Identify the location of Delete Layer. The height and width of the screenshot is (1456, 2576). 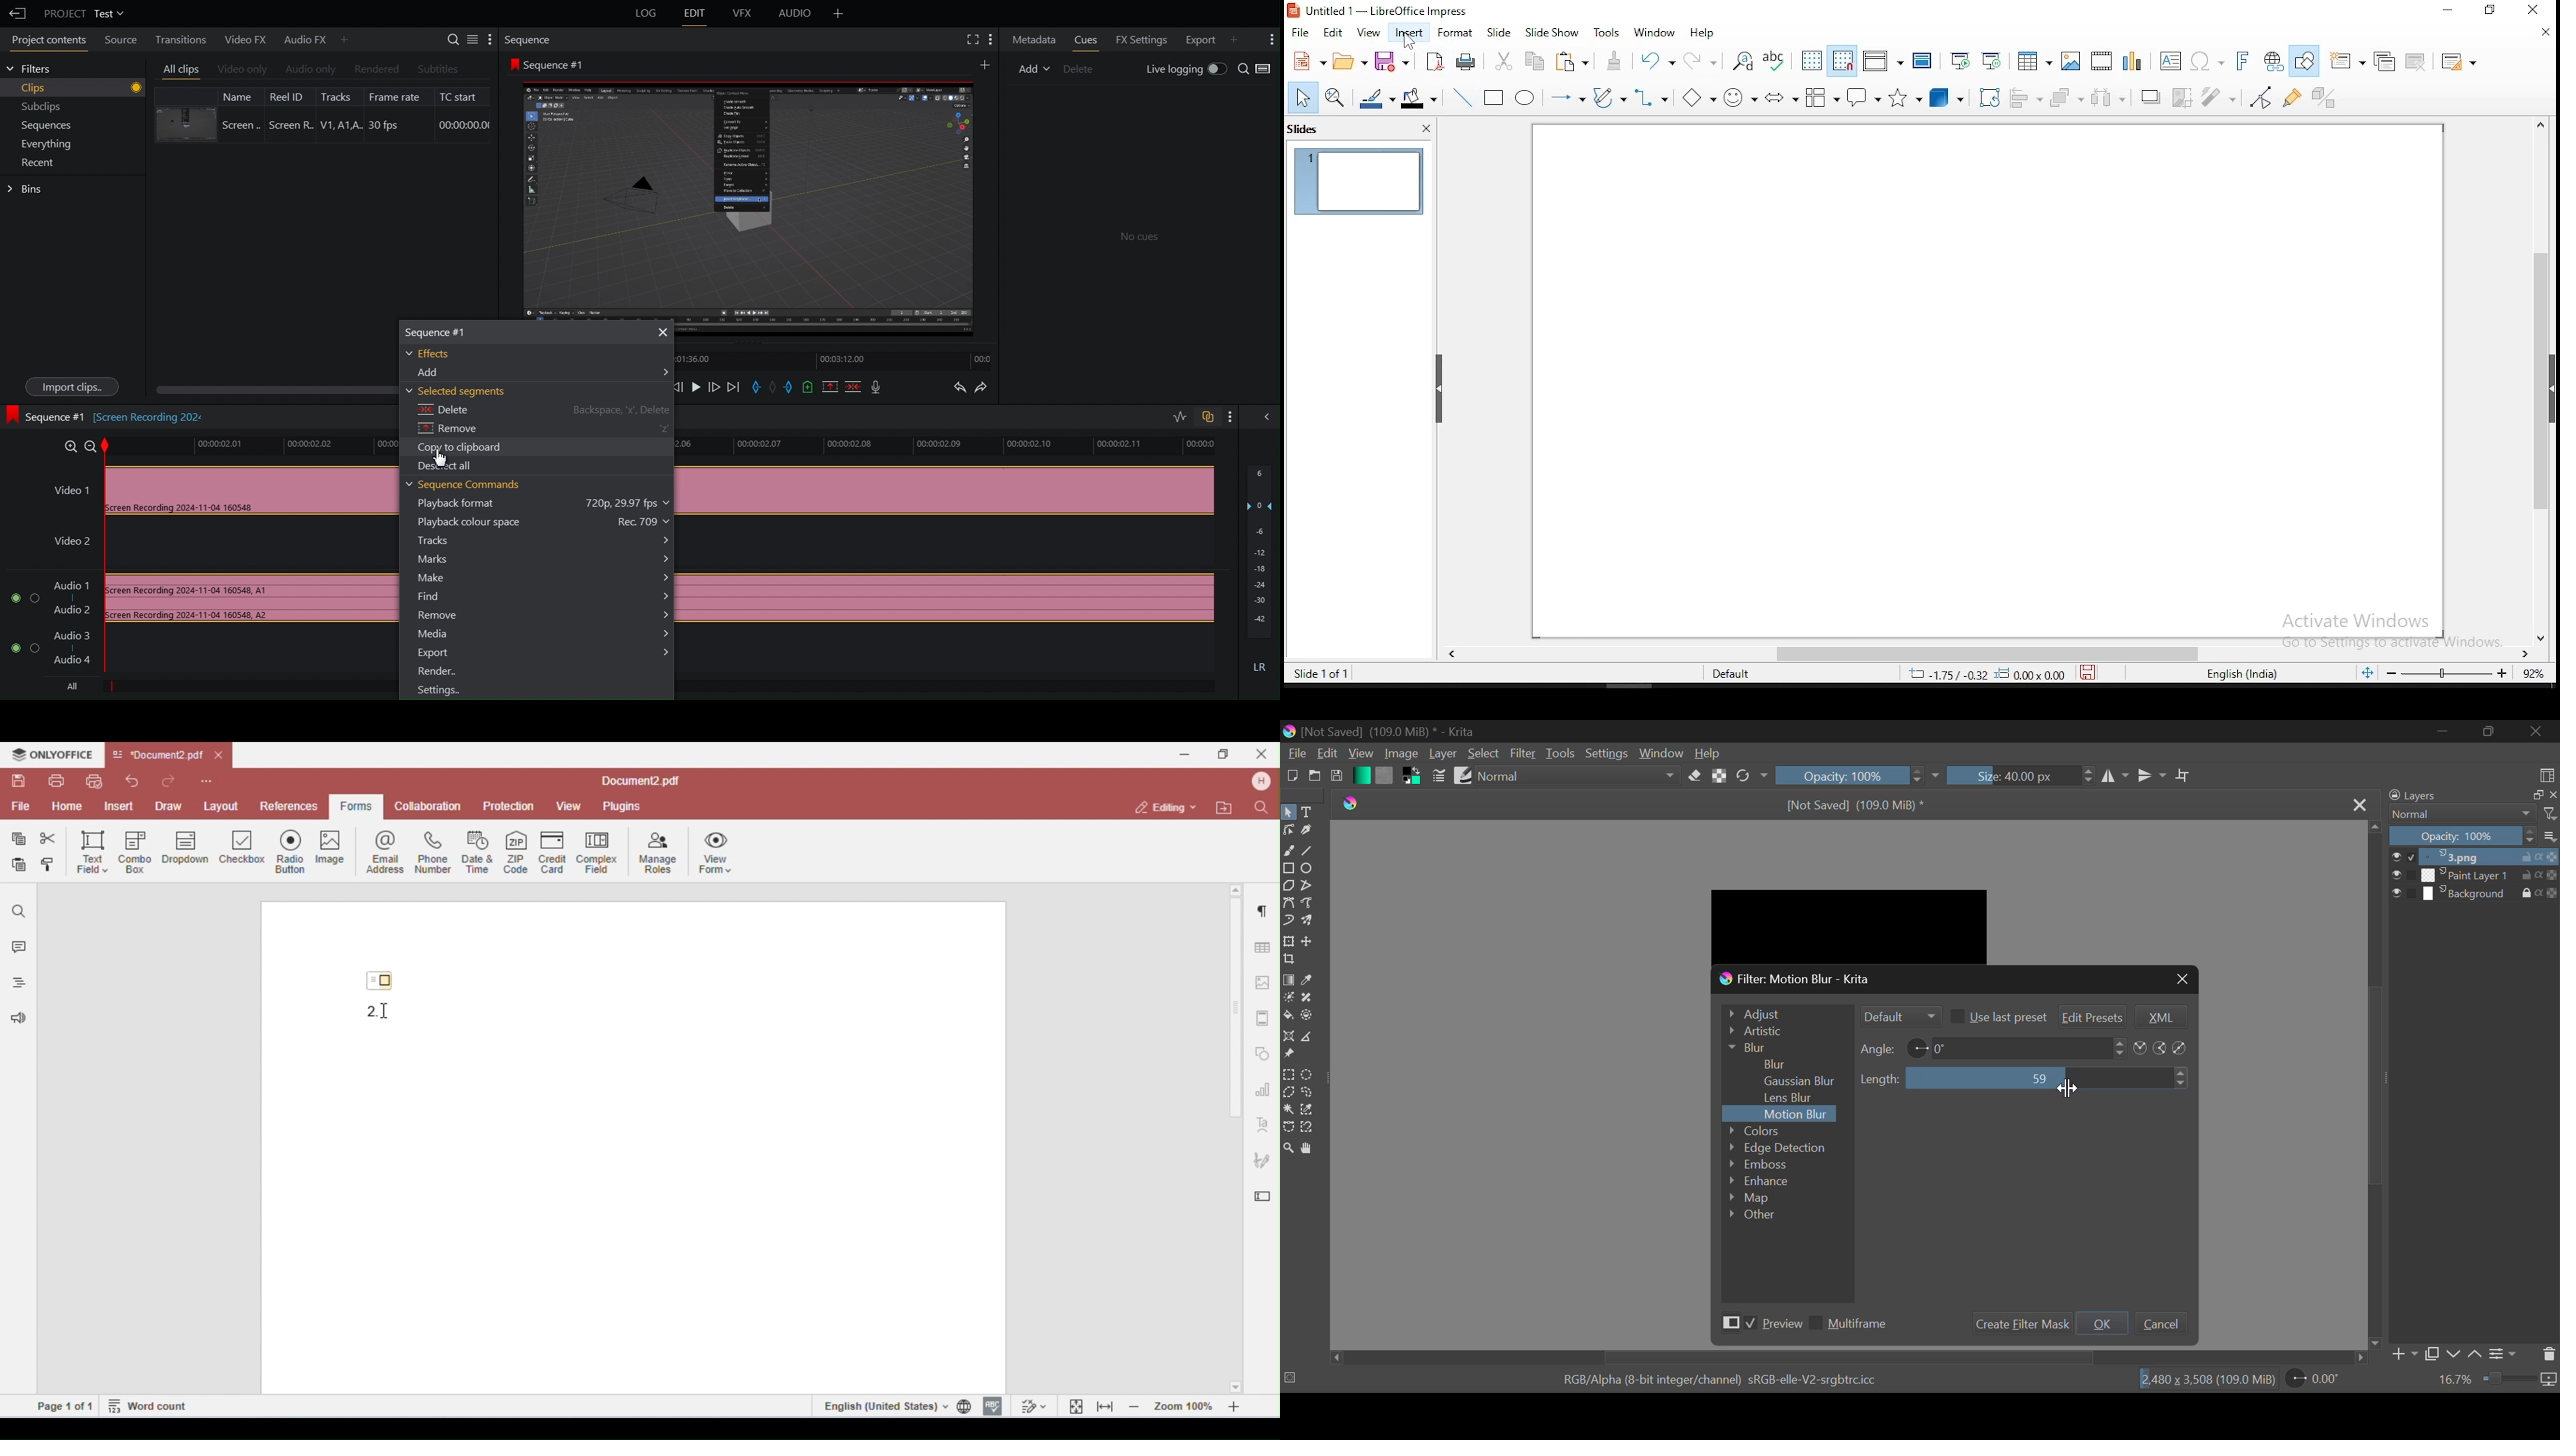
(2548, 1355).